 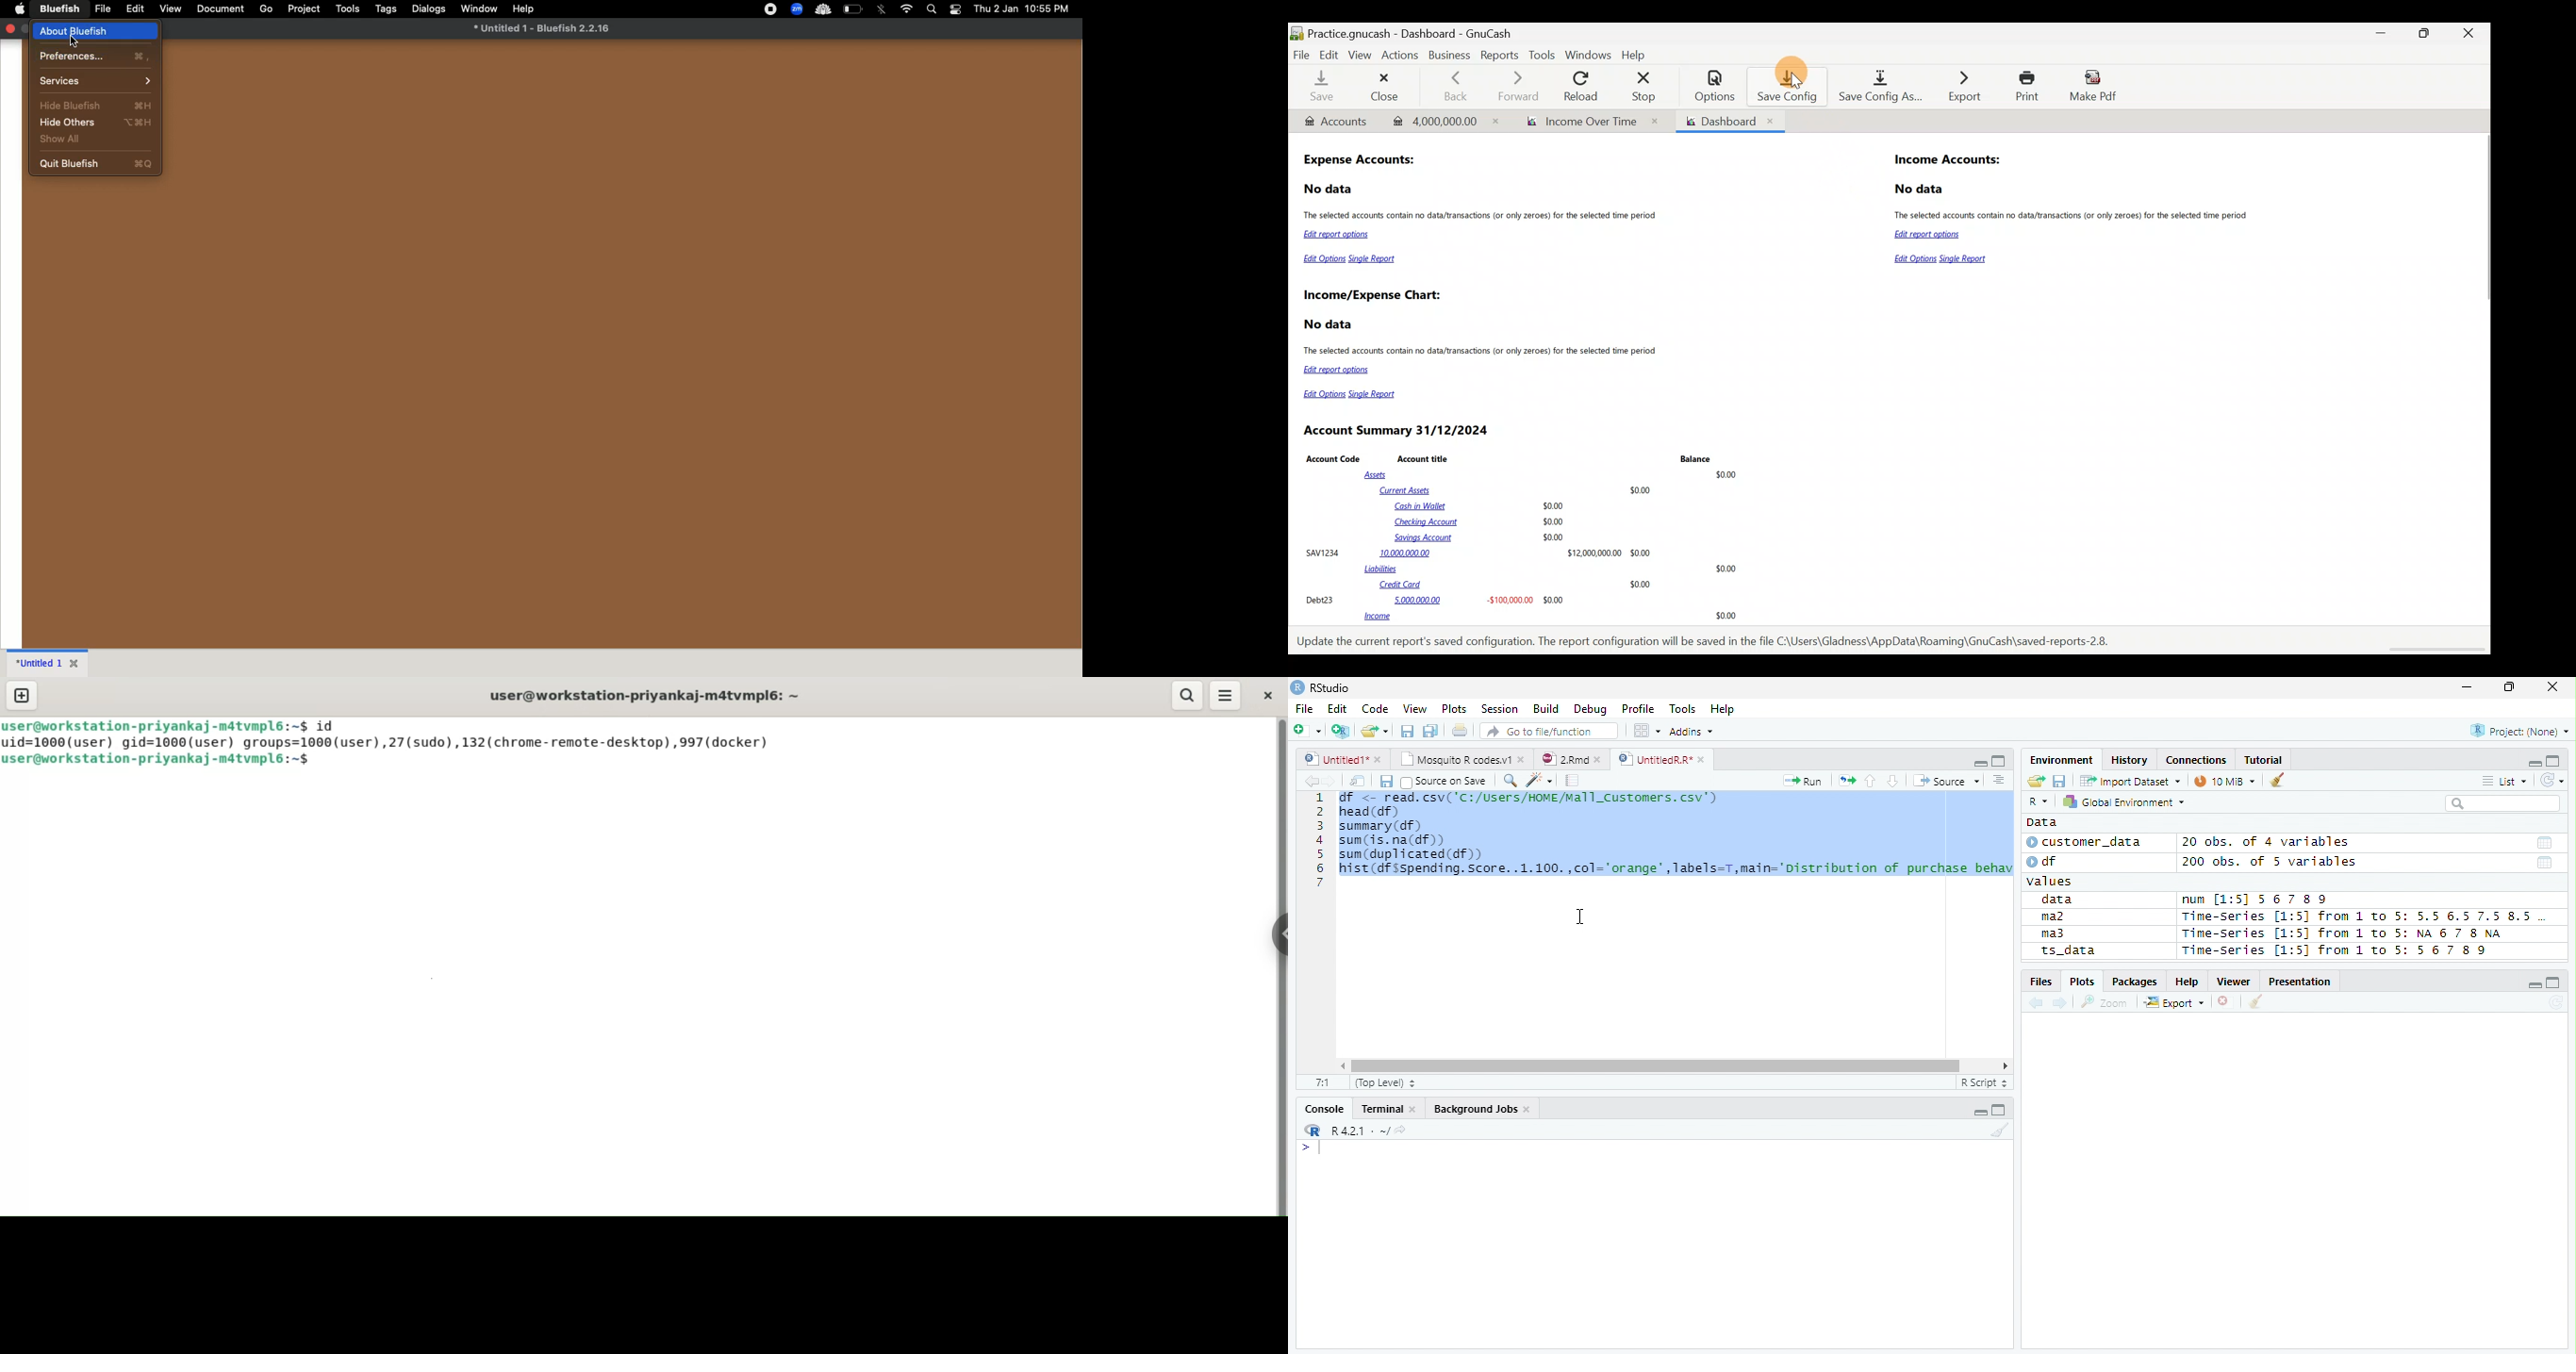 What do you see at coordinates (2543, 843) in the screenshot?
I see `Date` at bounding box center [2543, 843].